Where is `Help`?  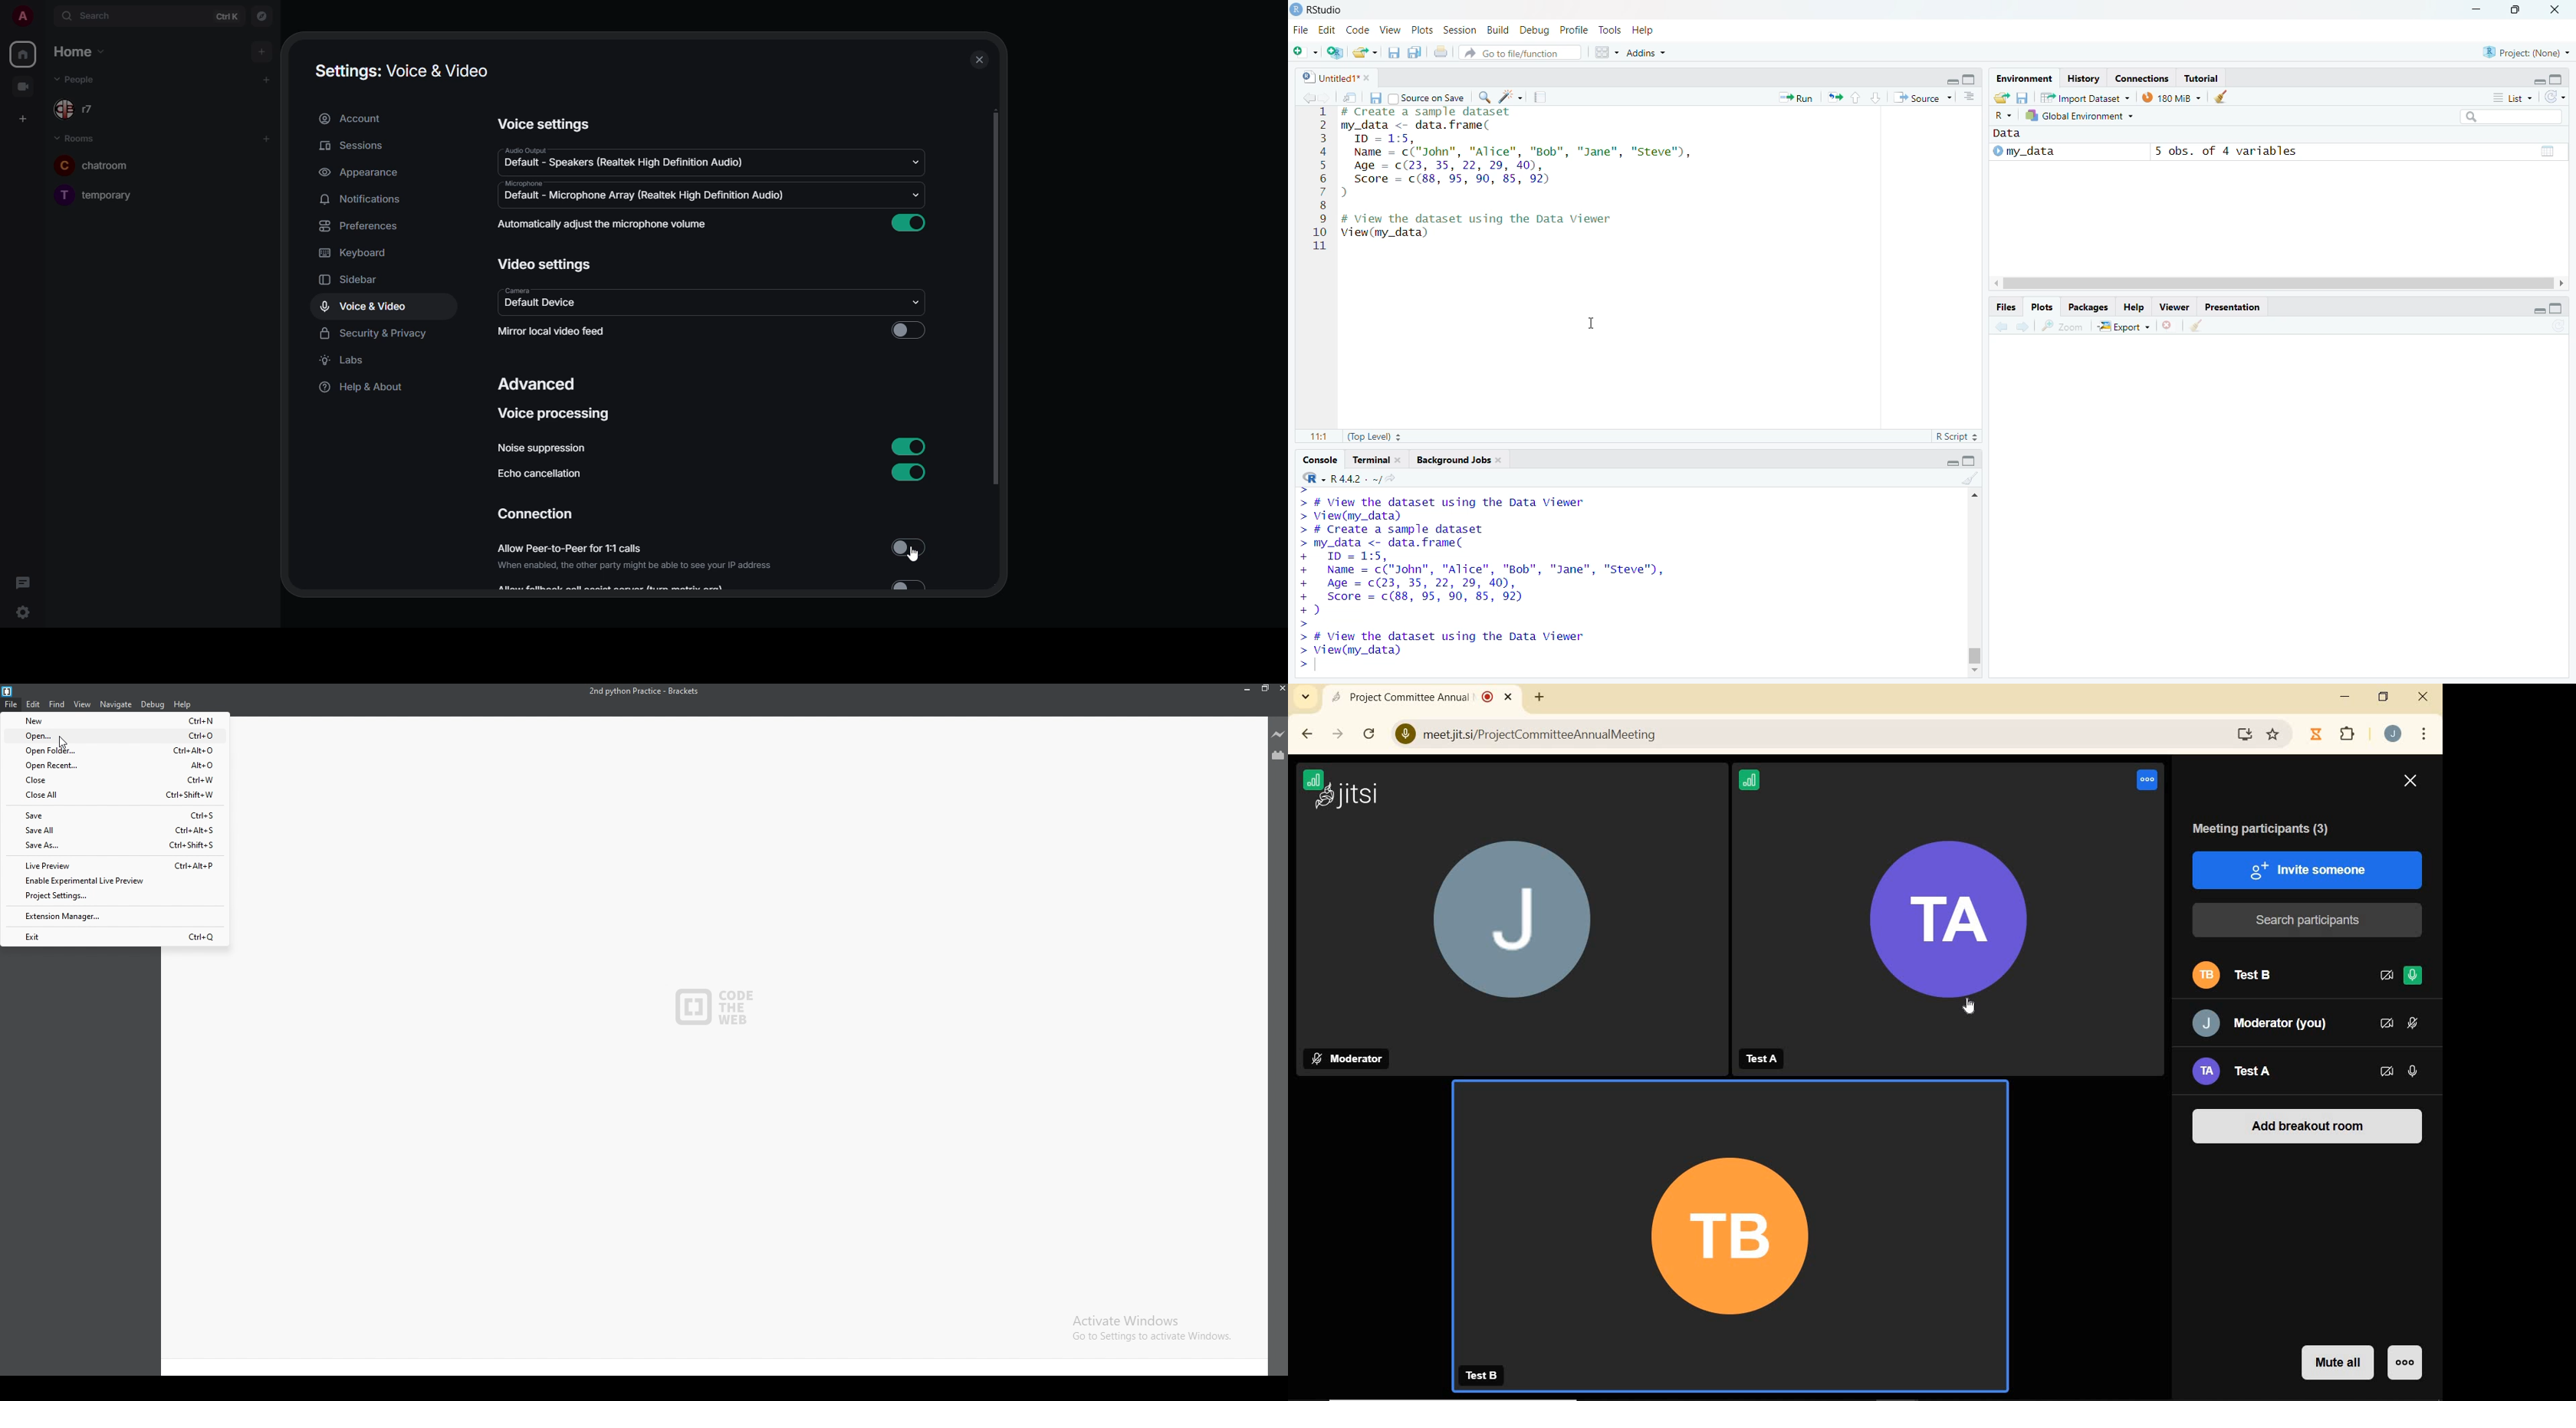 Help is located at coordinates (2135, 306).